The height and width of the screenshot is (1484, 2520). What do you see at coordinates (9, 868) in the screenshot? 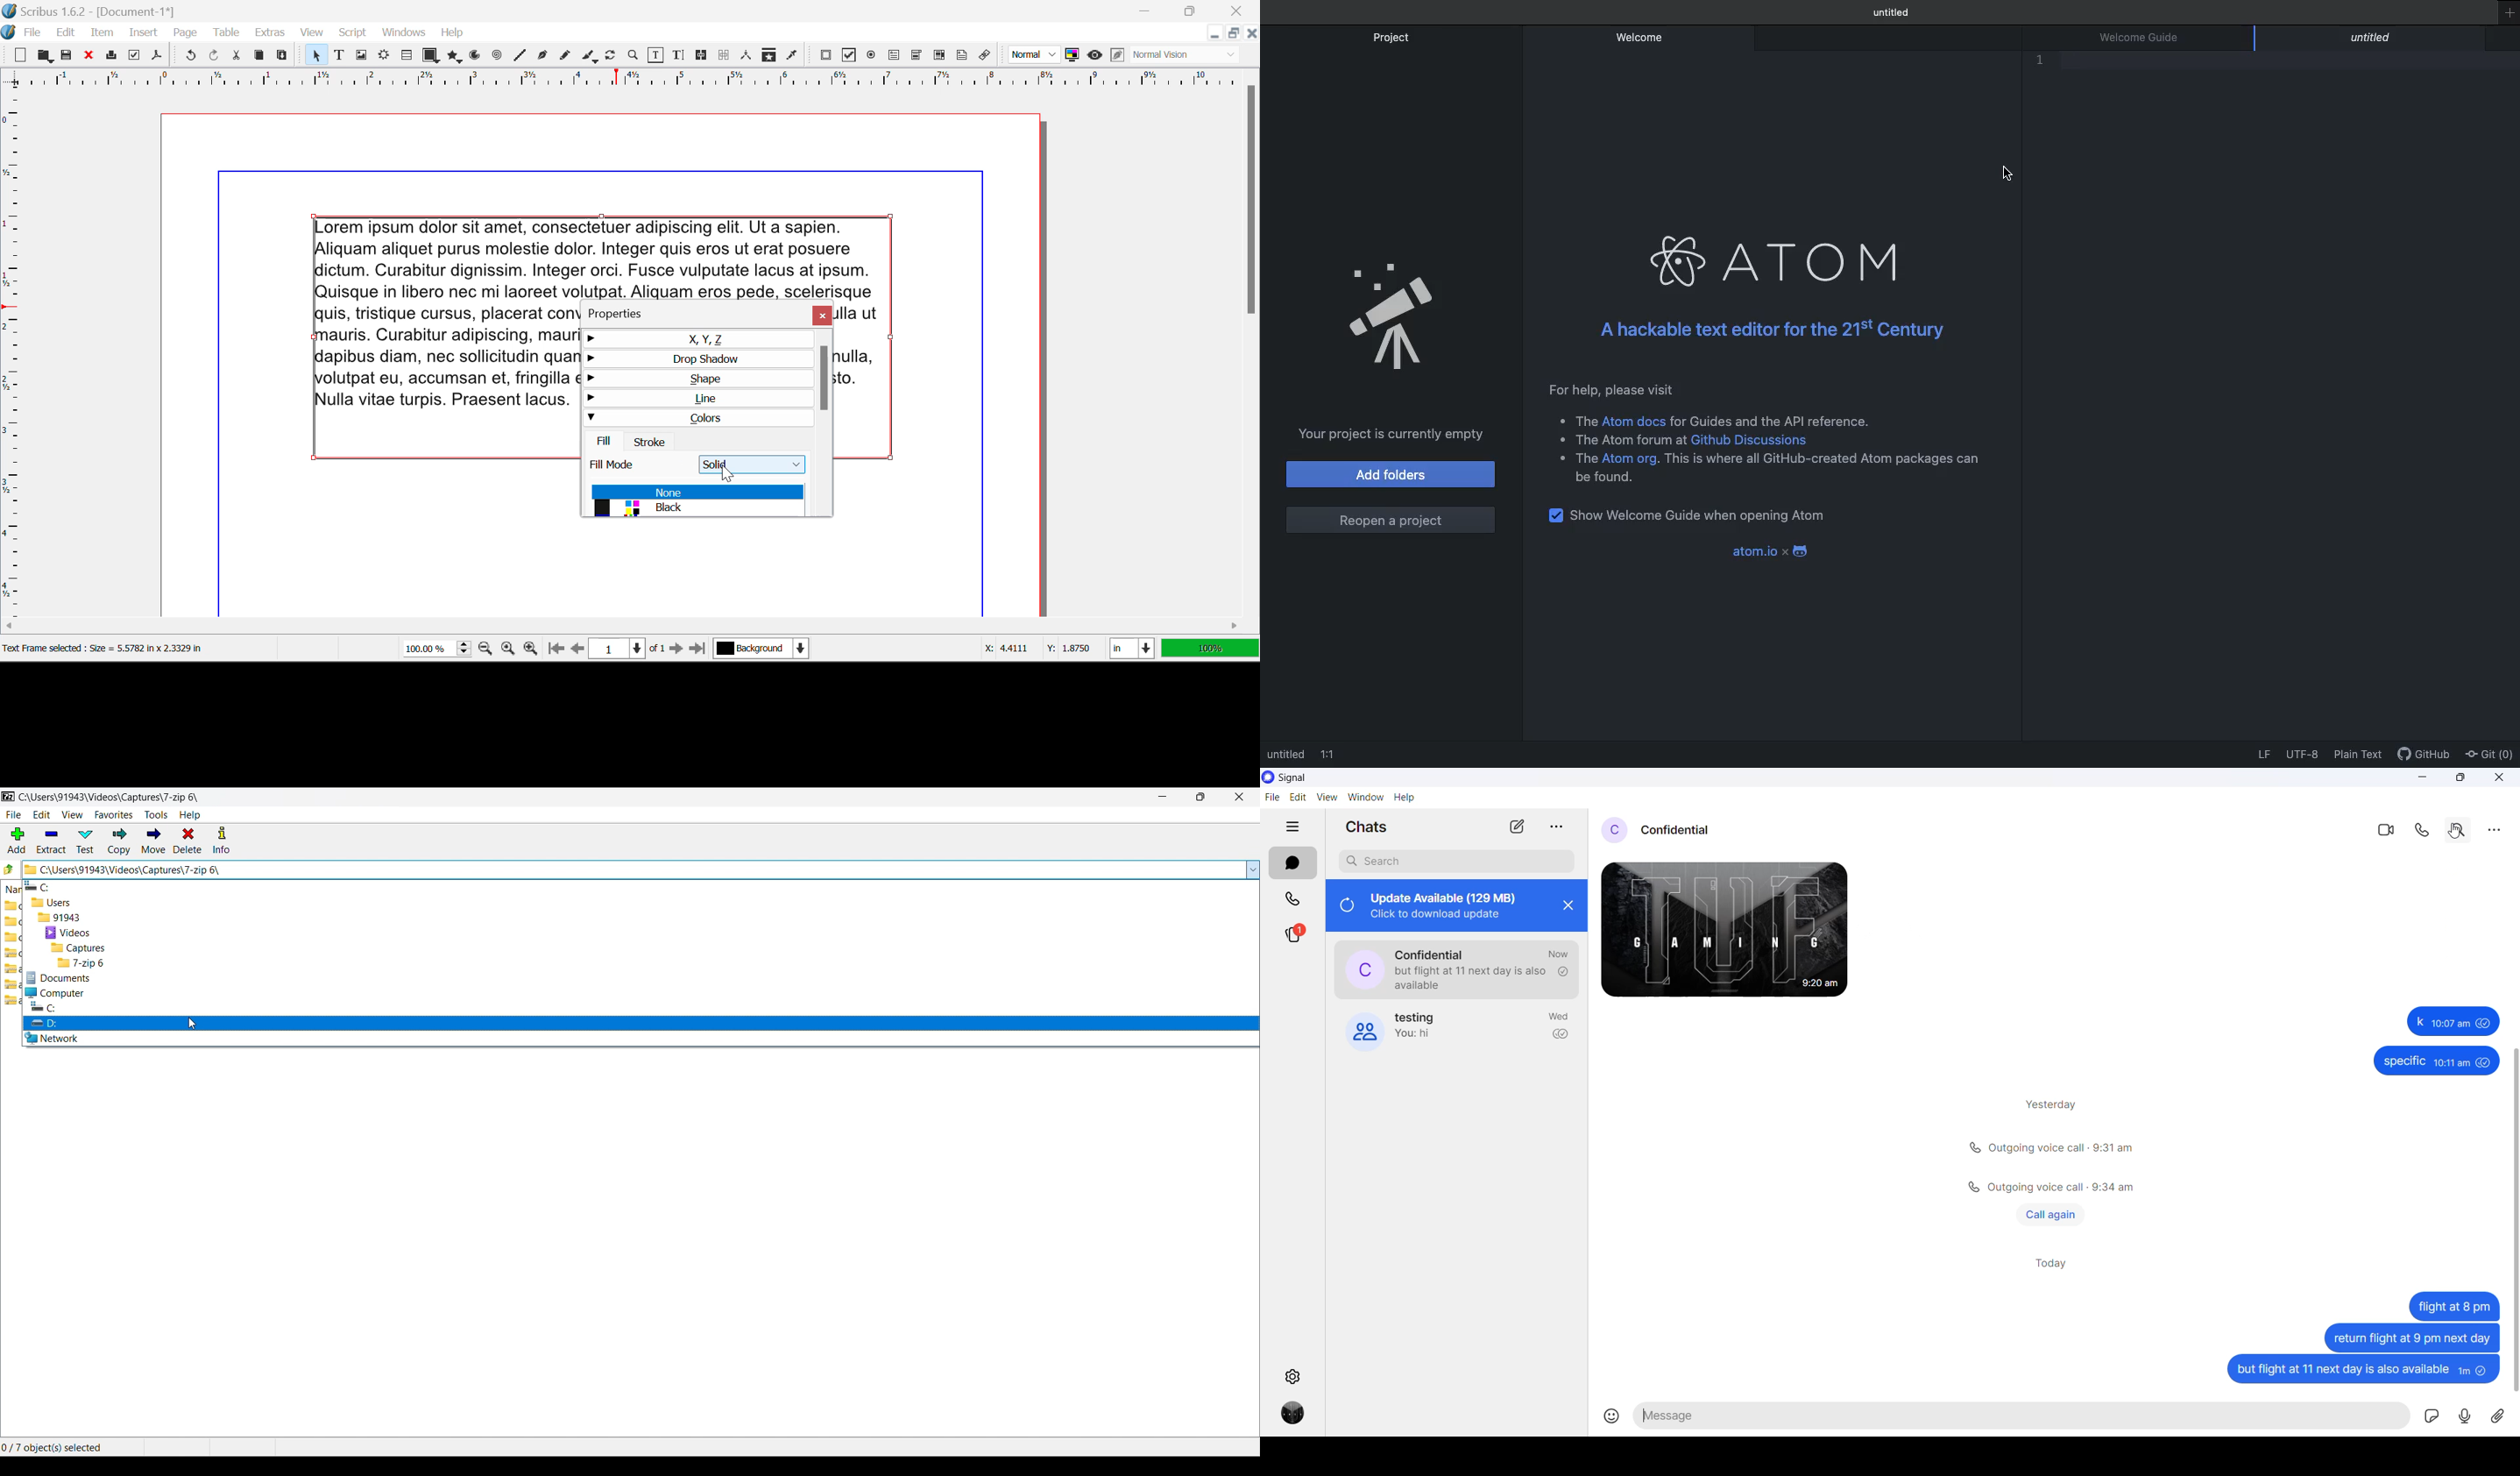
I see `go to previous folder` at bounding box center [9, 868].